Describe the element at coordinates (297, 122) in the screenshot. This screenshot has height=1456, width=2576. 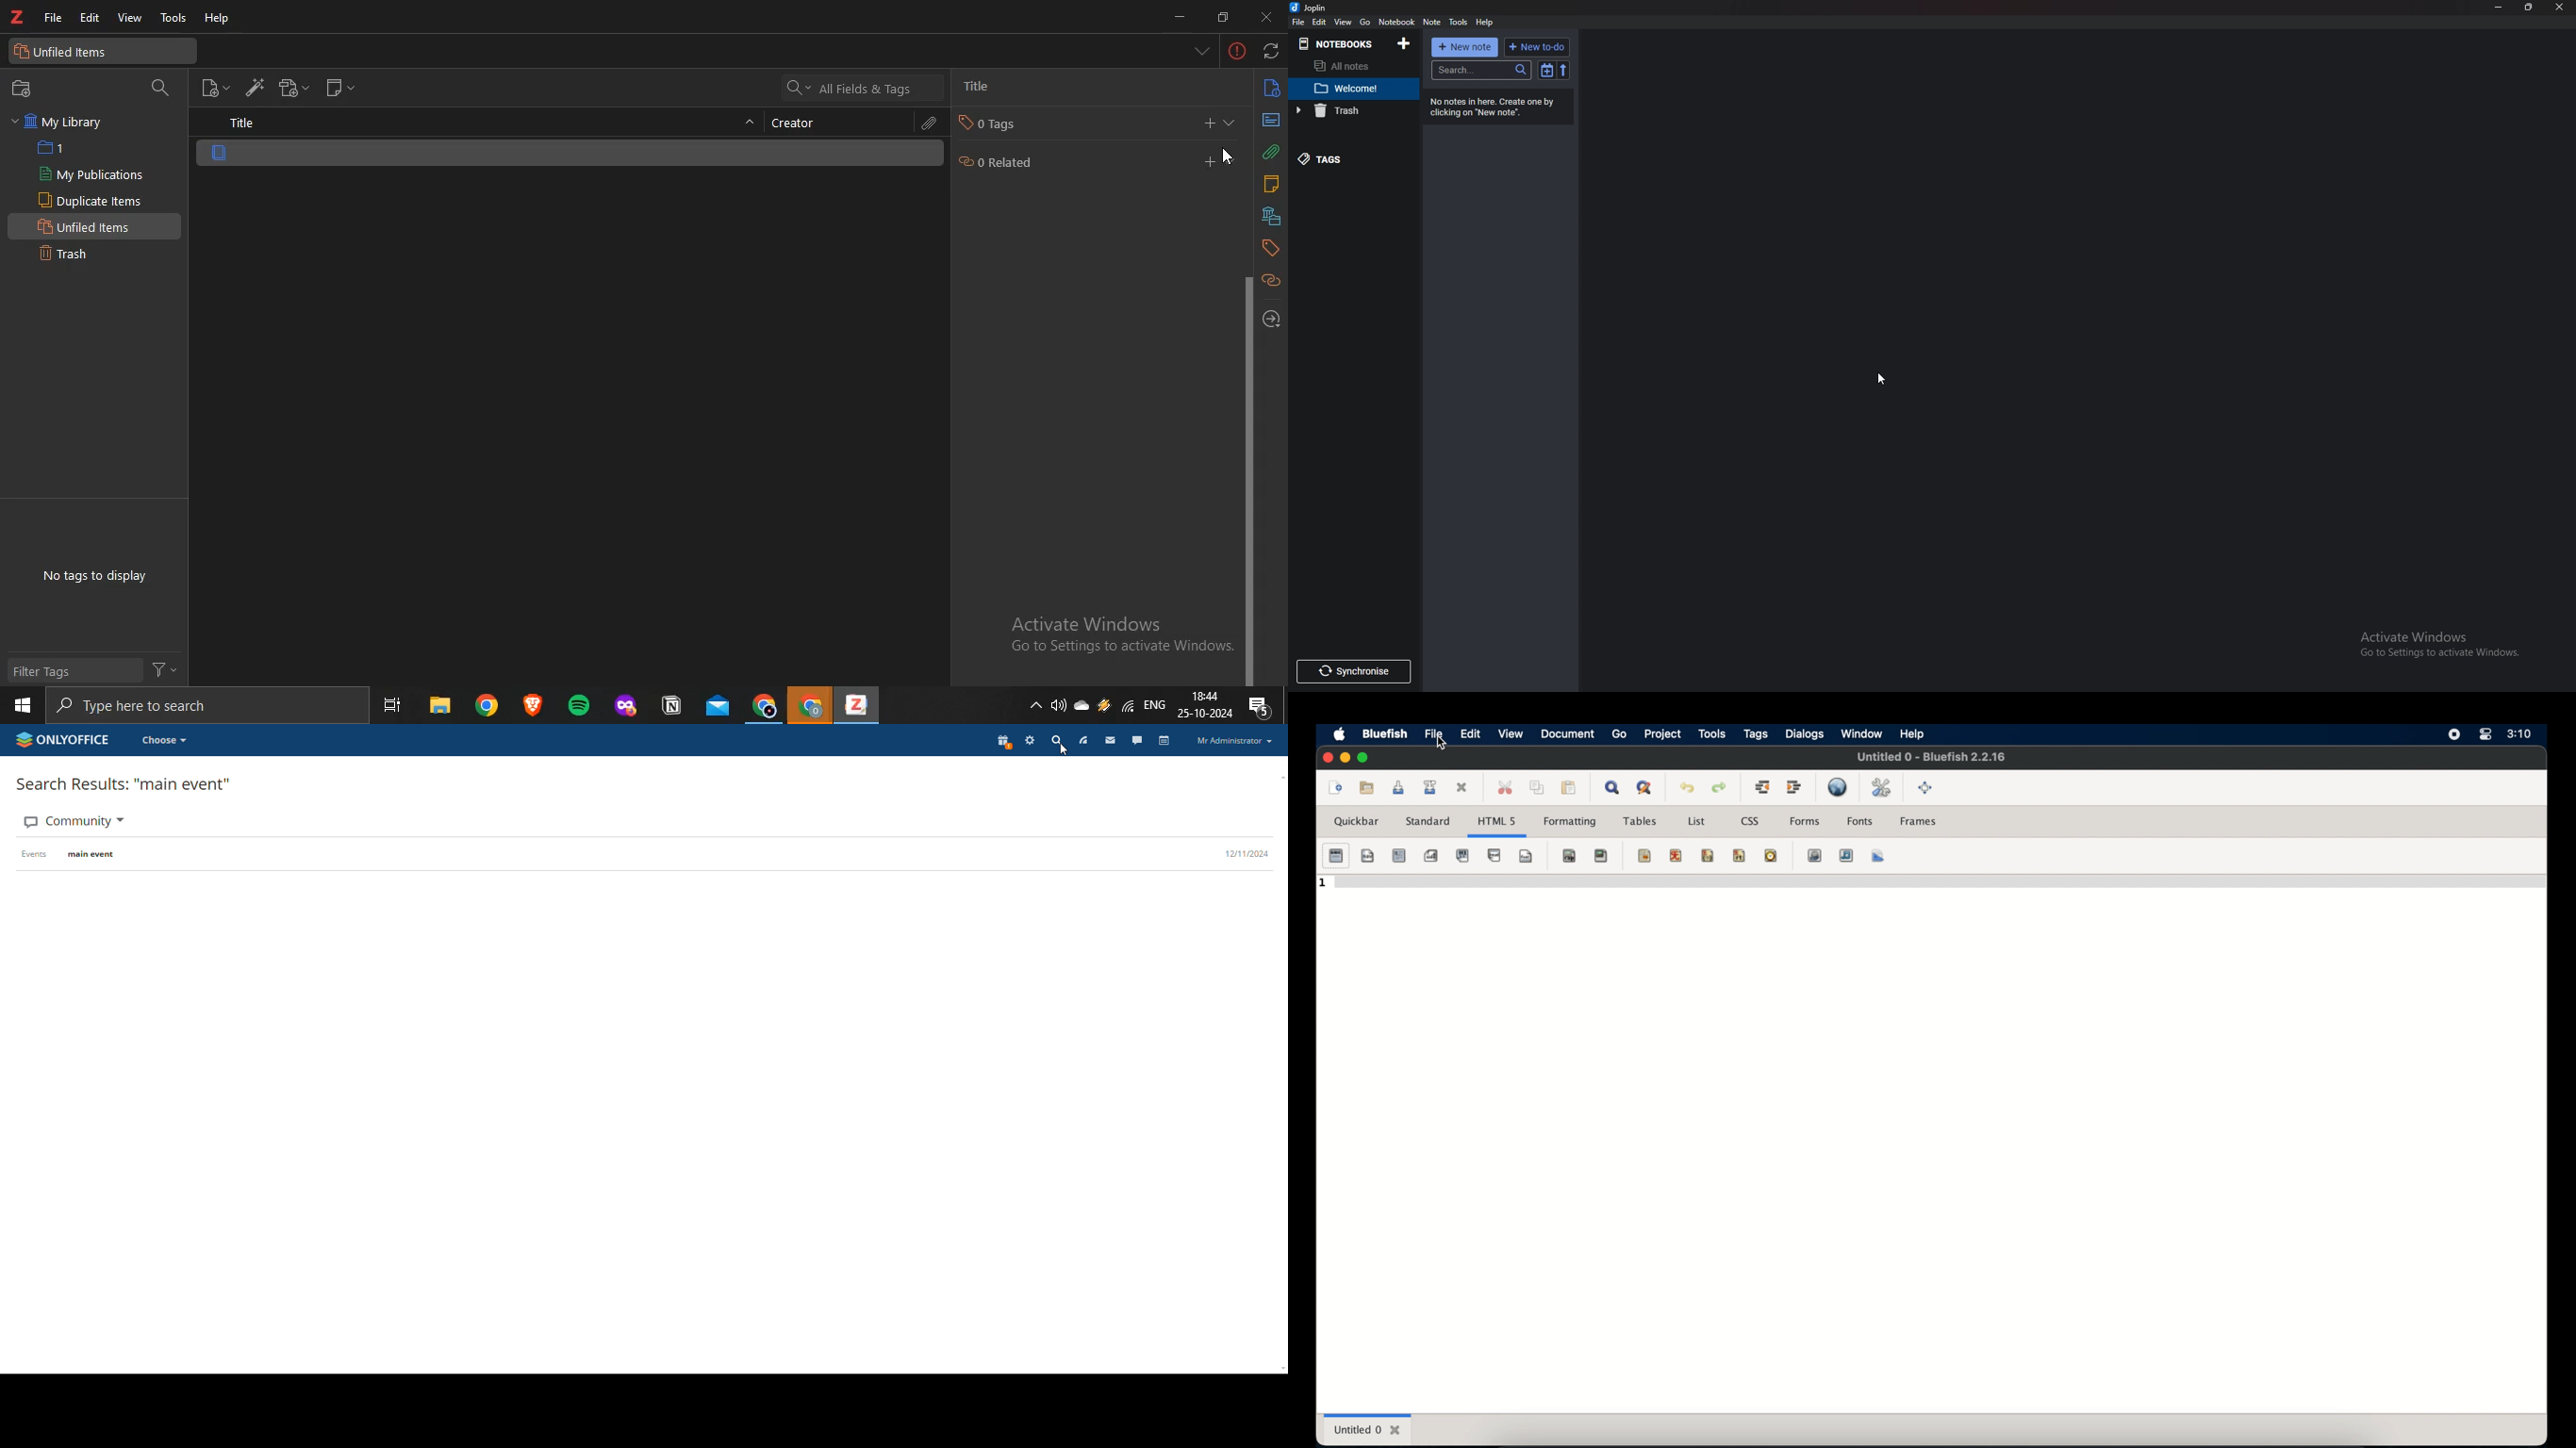
I see `title` at that location.